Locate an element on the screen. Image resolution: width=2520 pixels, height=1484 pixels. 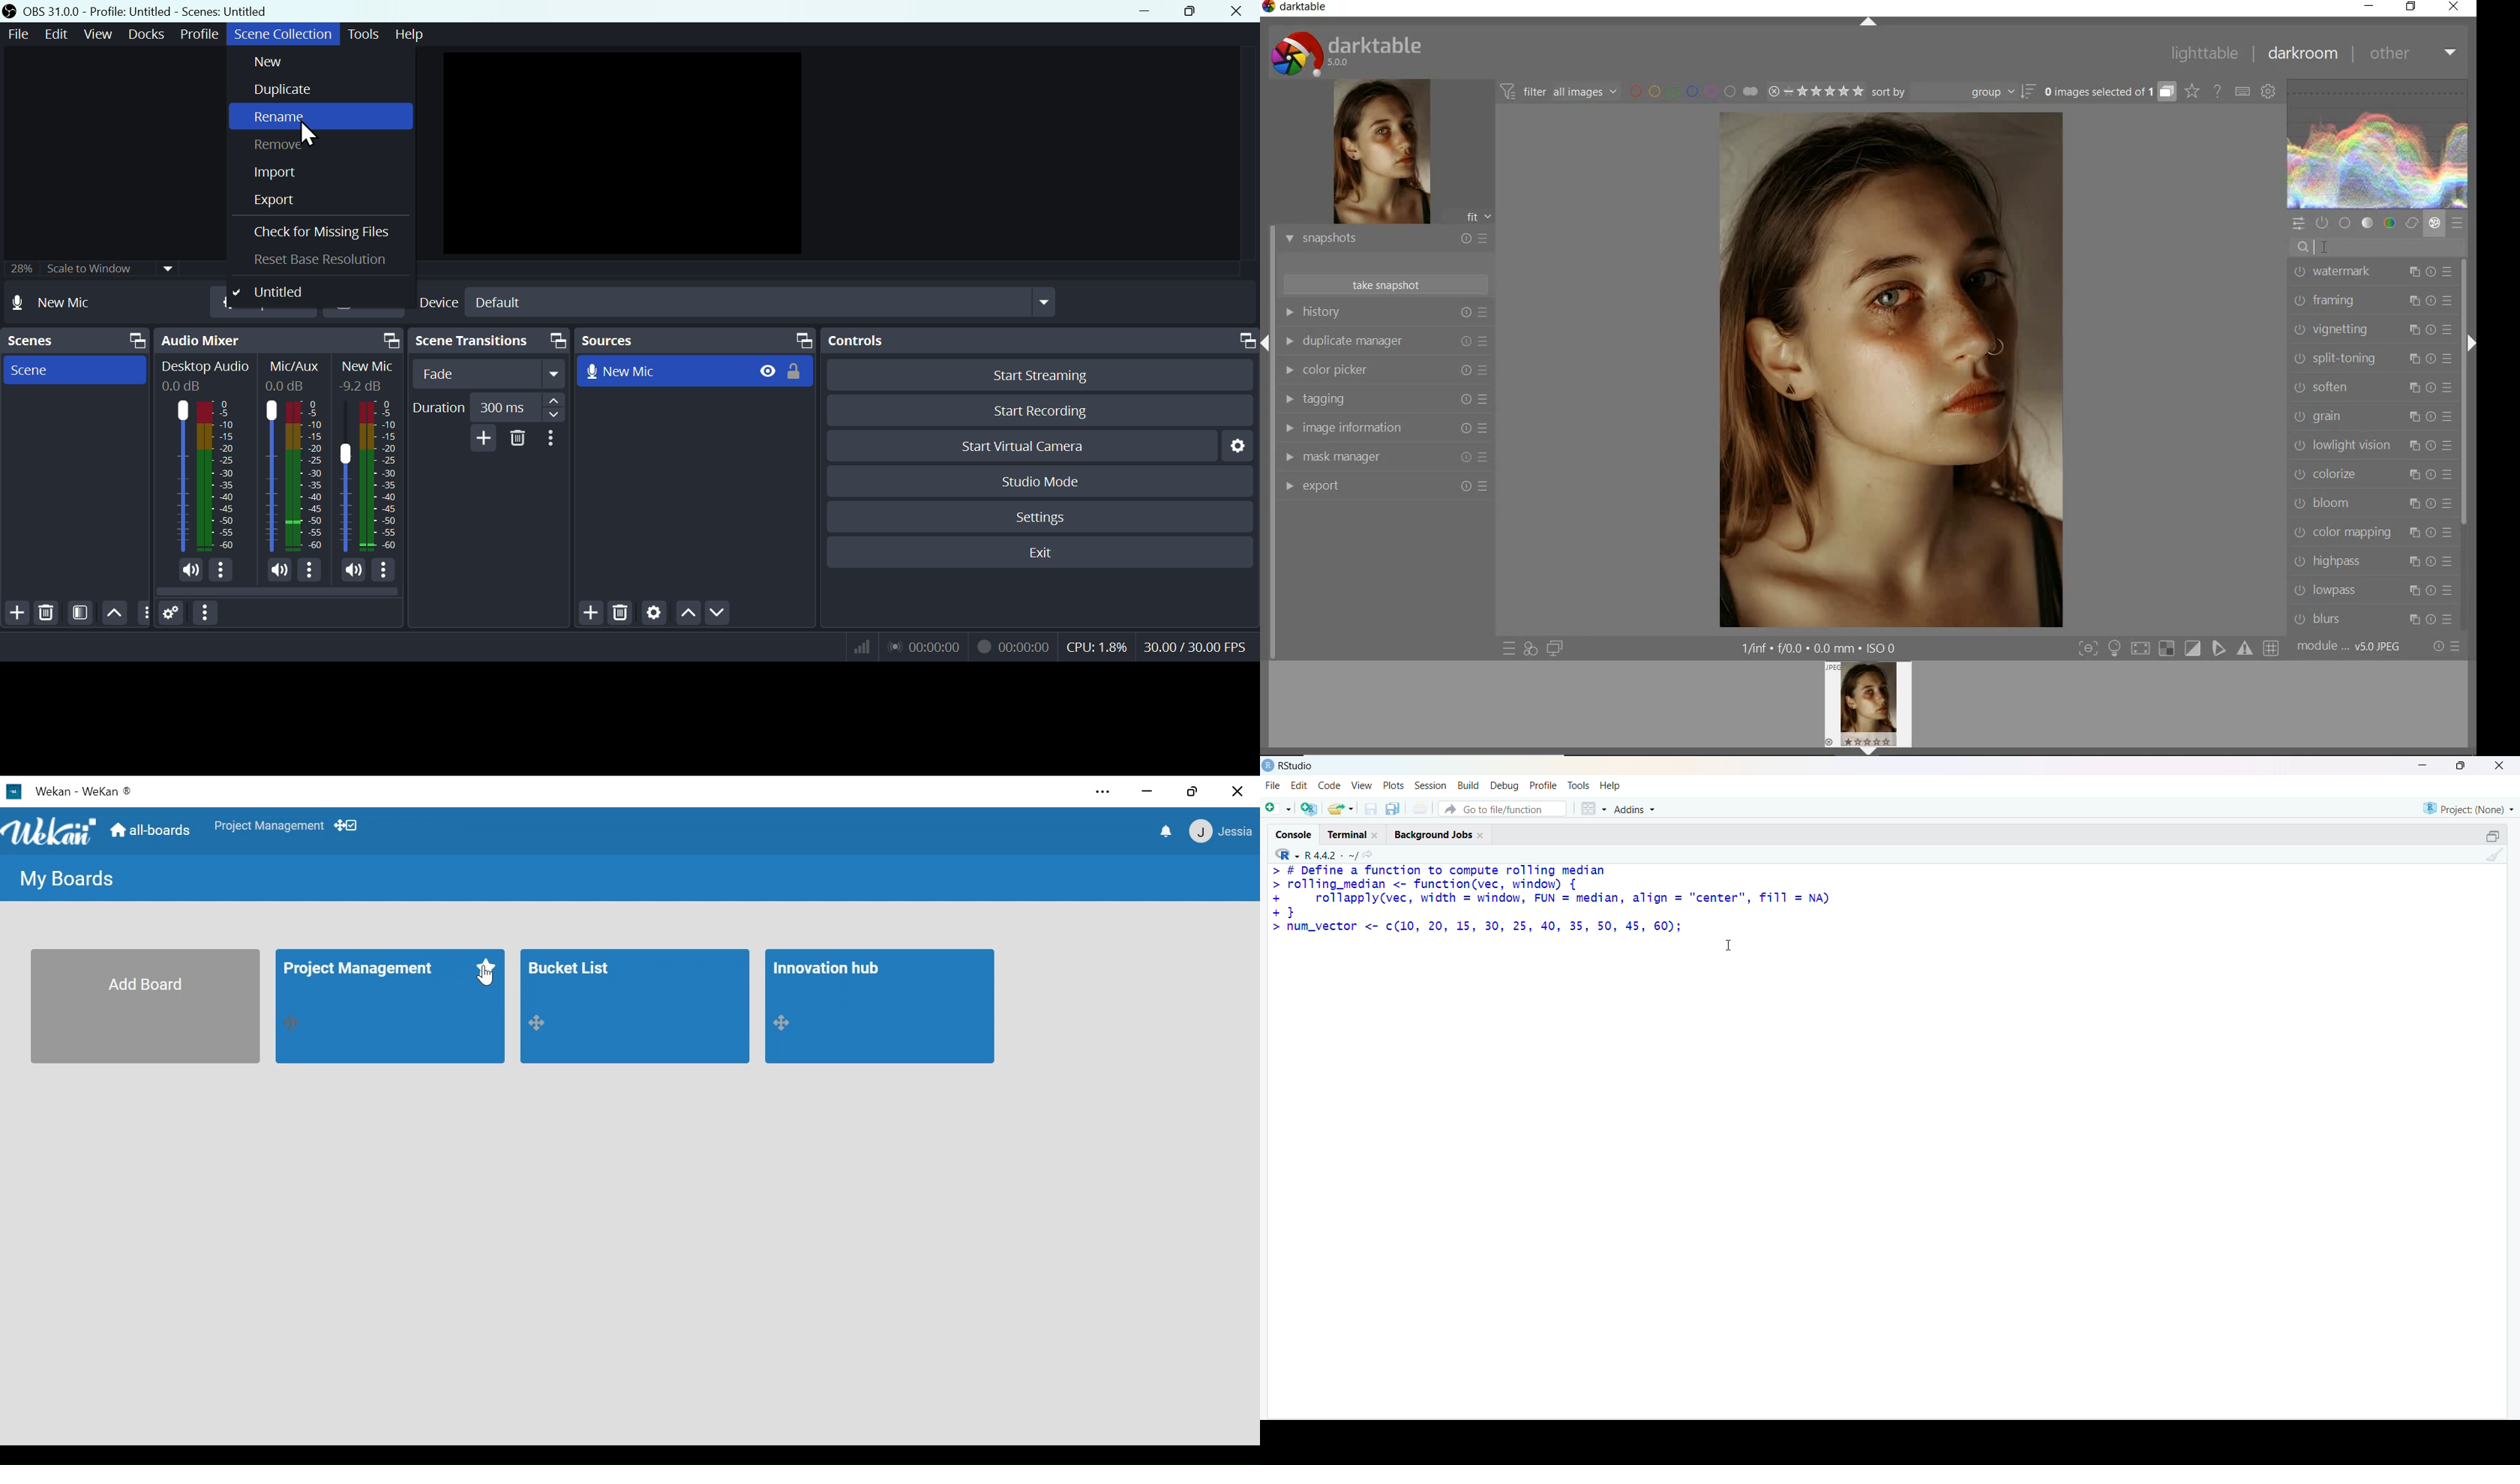
project (none) is located at coordinates (2468, 809).